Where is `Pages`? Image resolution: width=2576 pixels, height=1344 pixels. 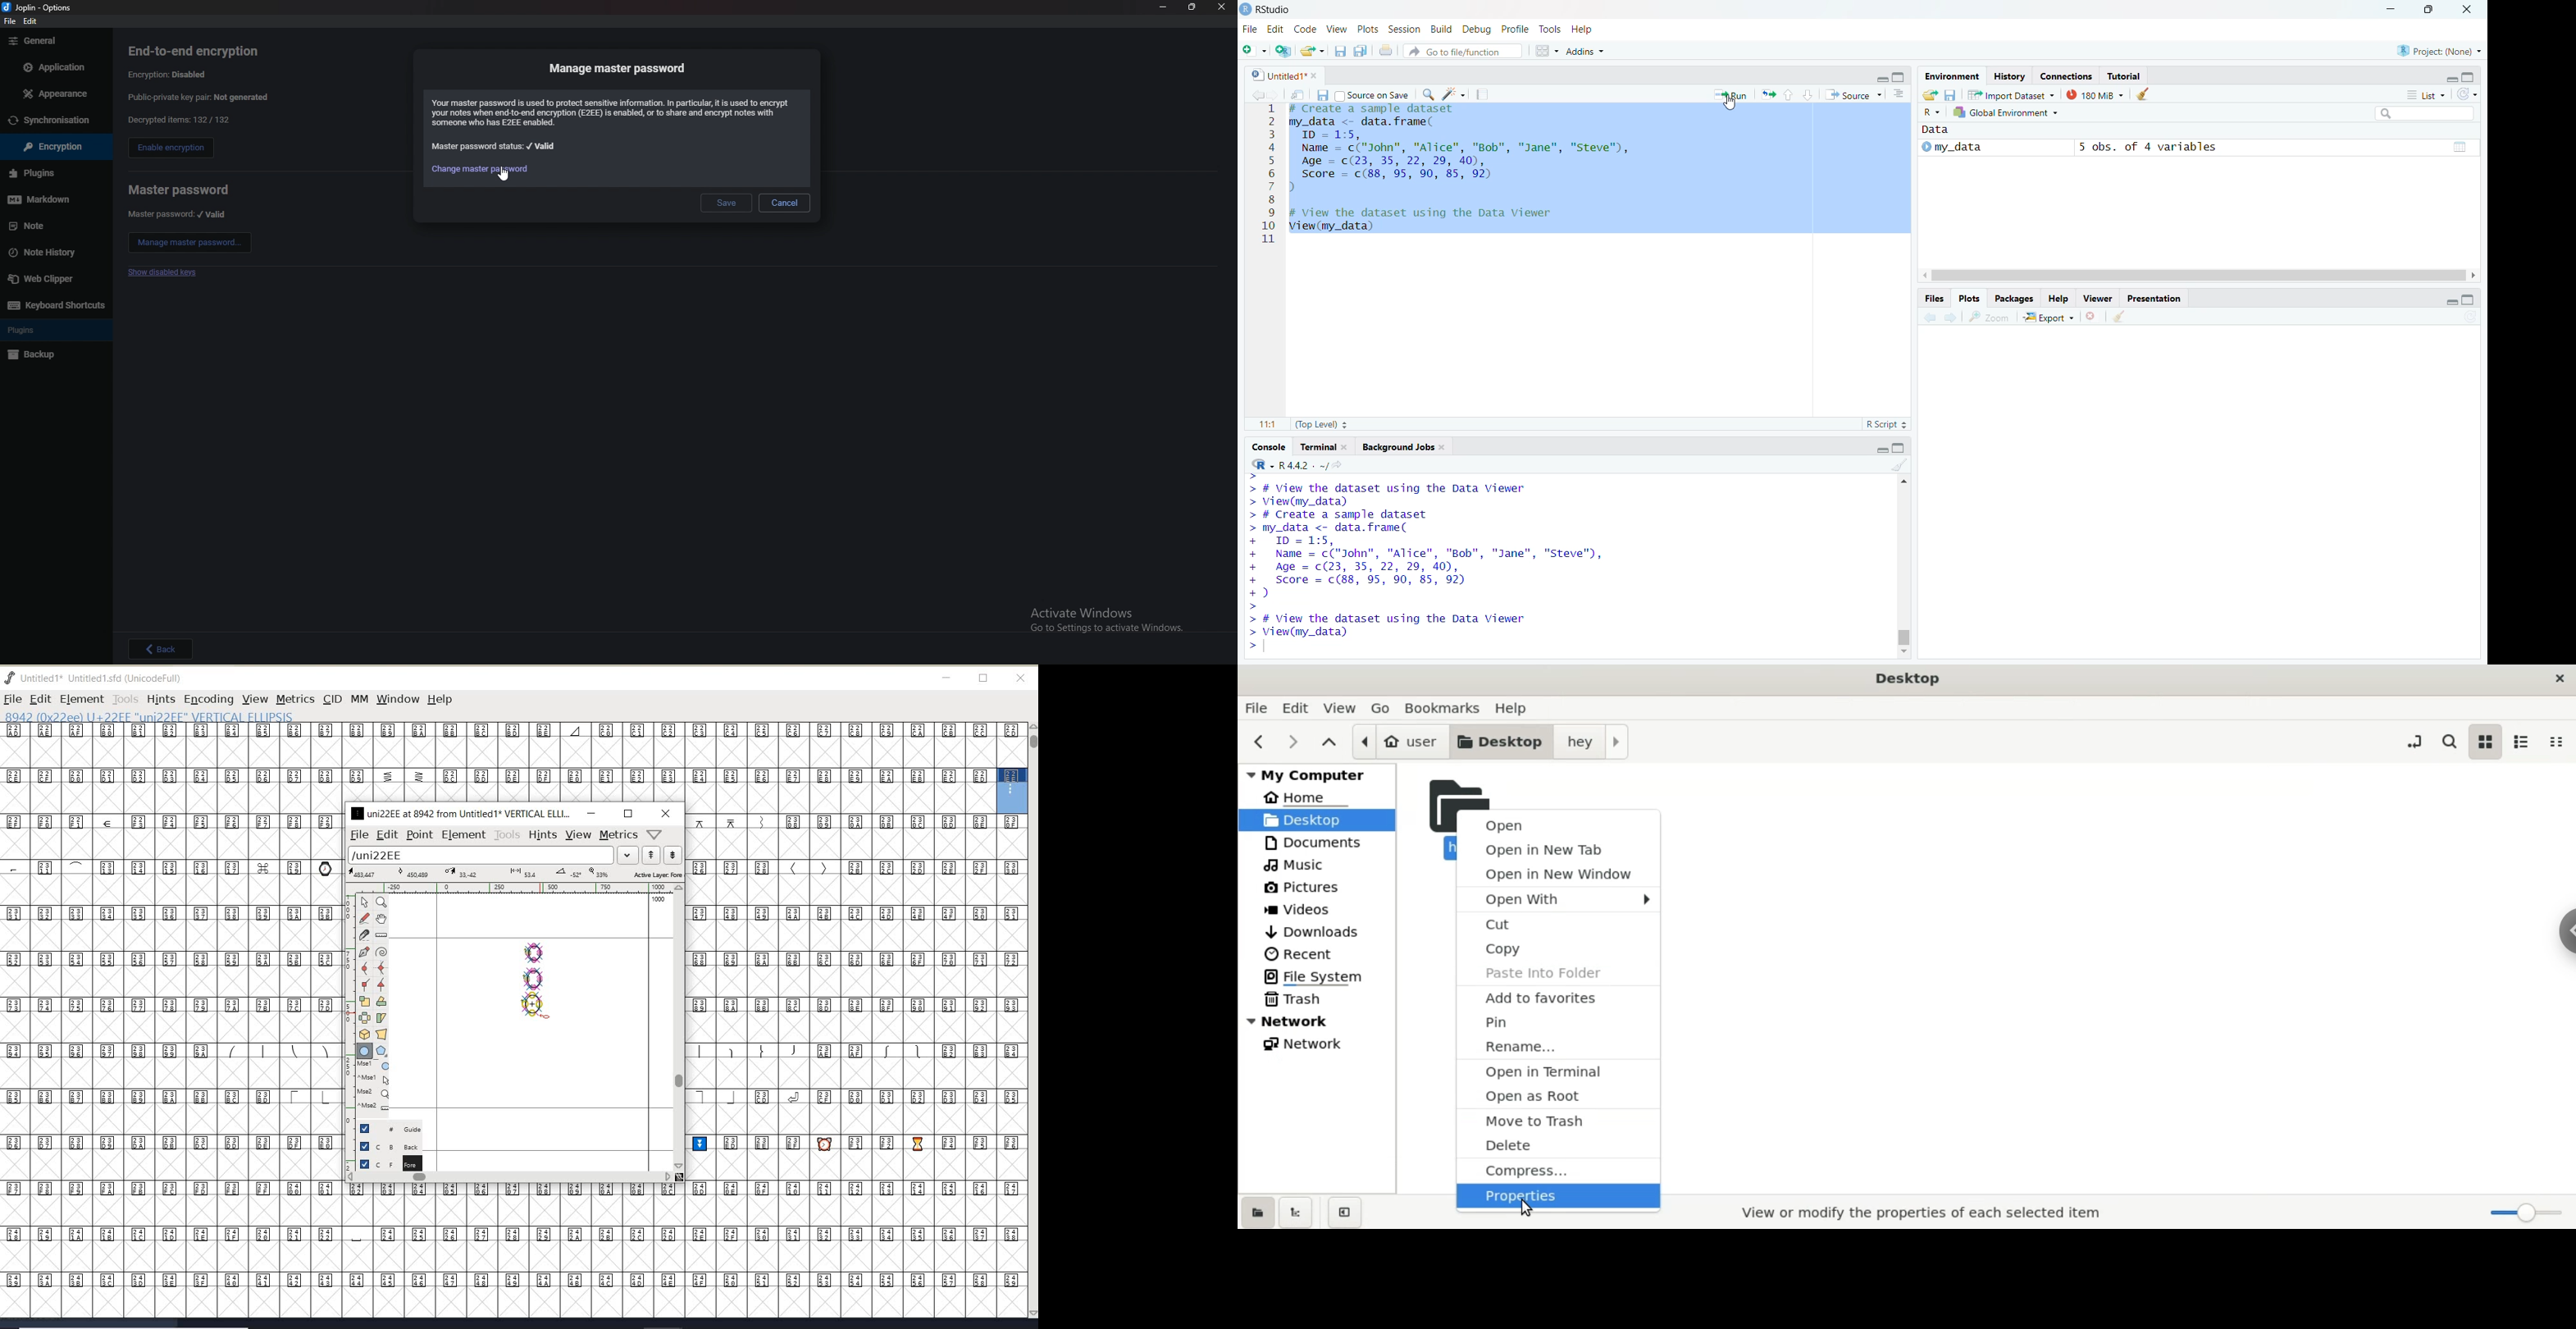 Pages is located at coordinates (1482, 94).